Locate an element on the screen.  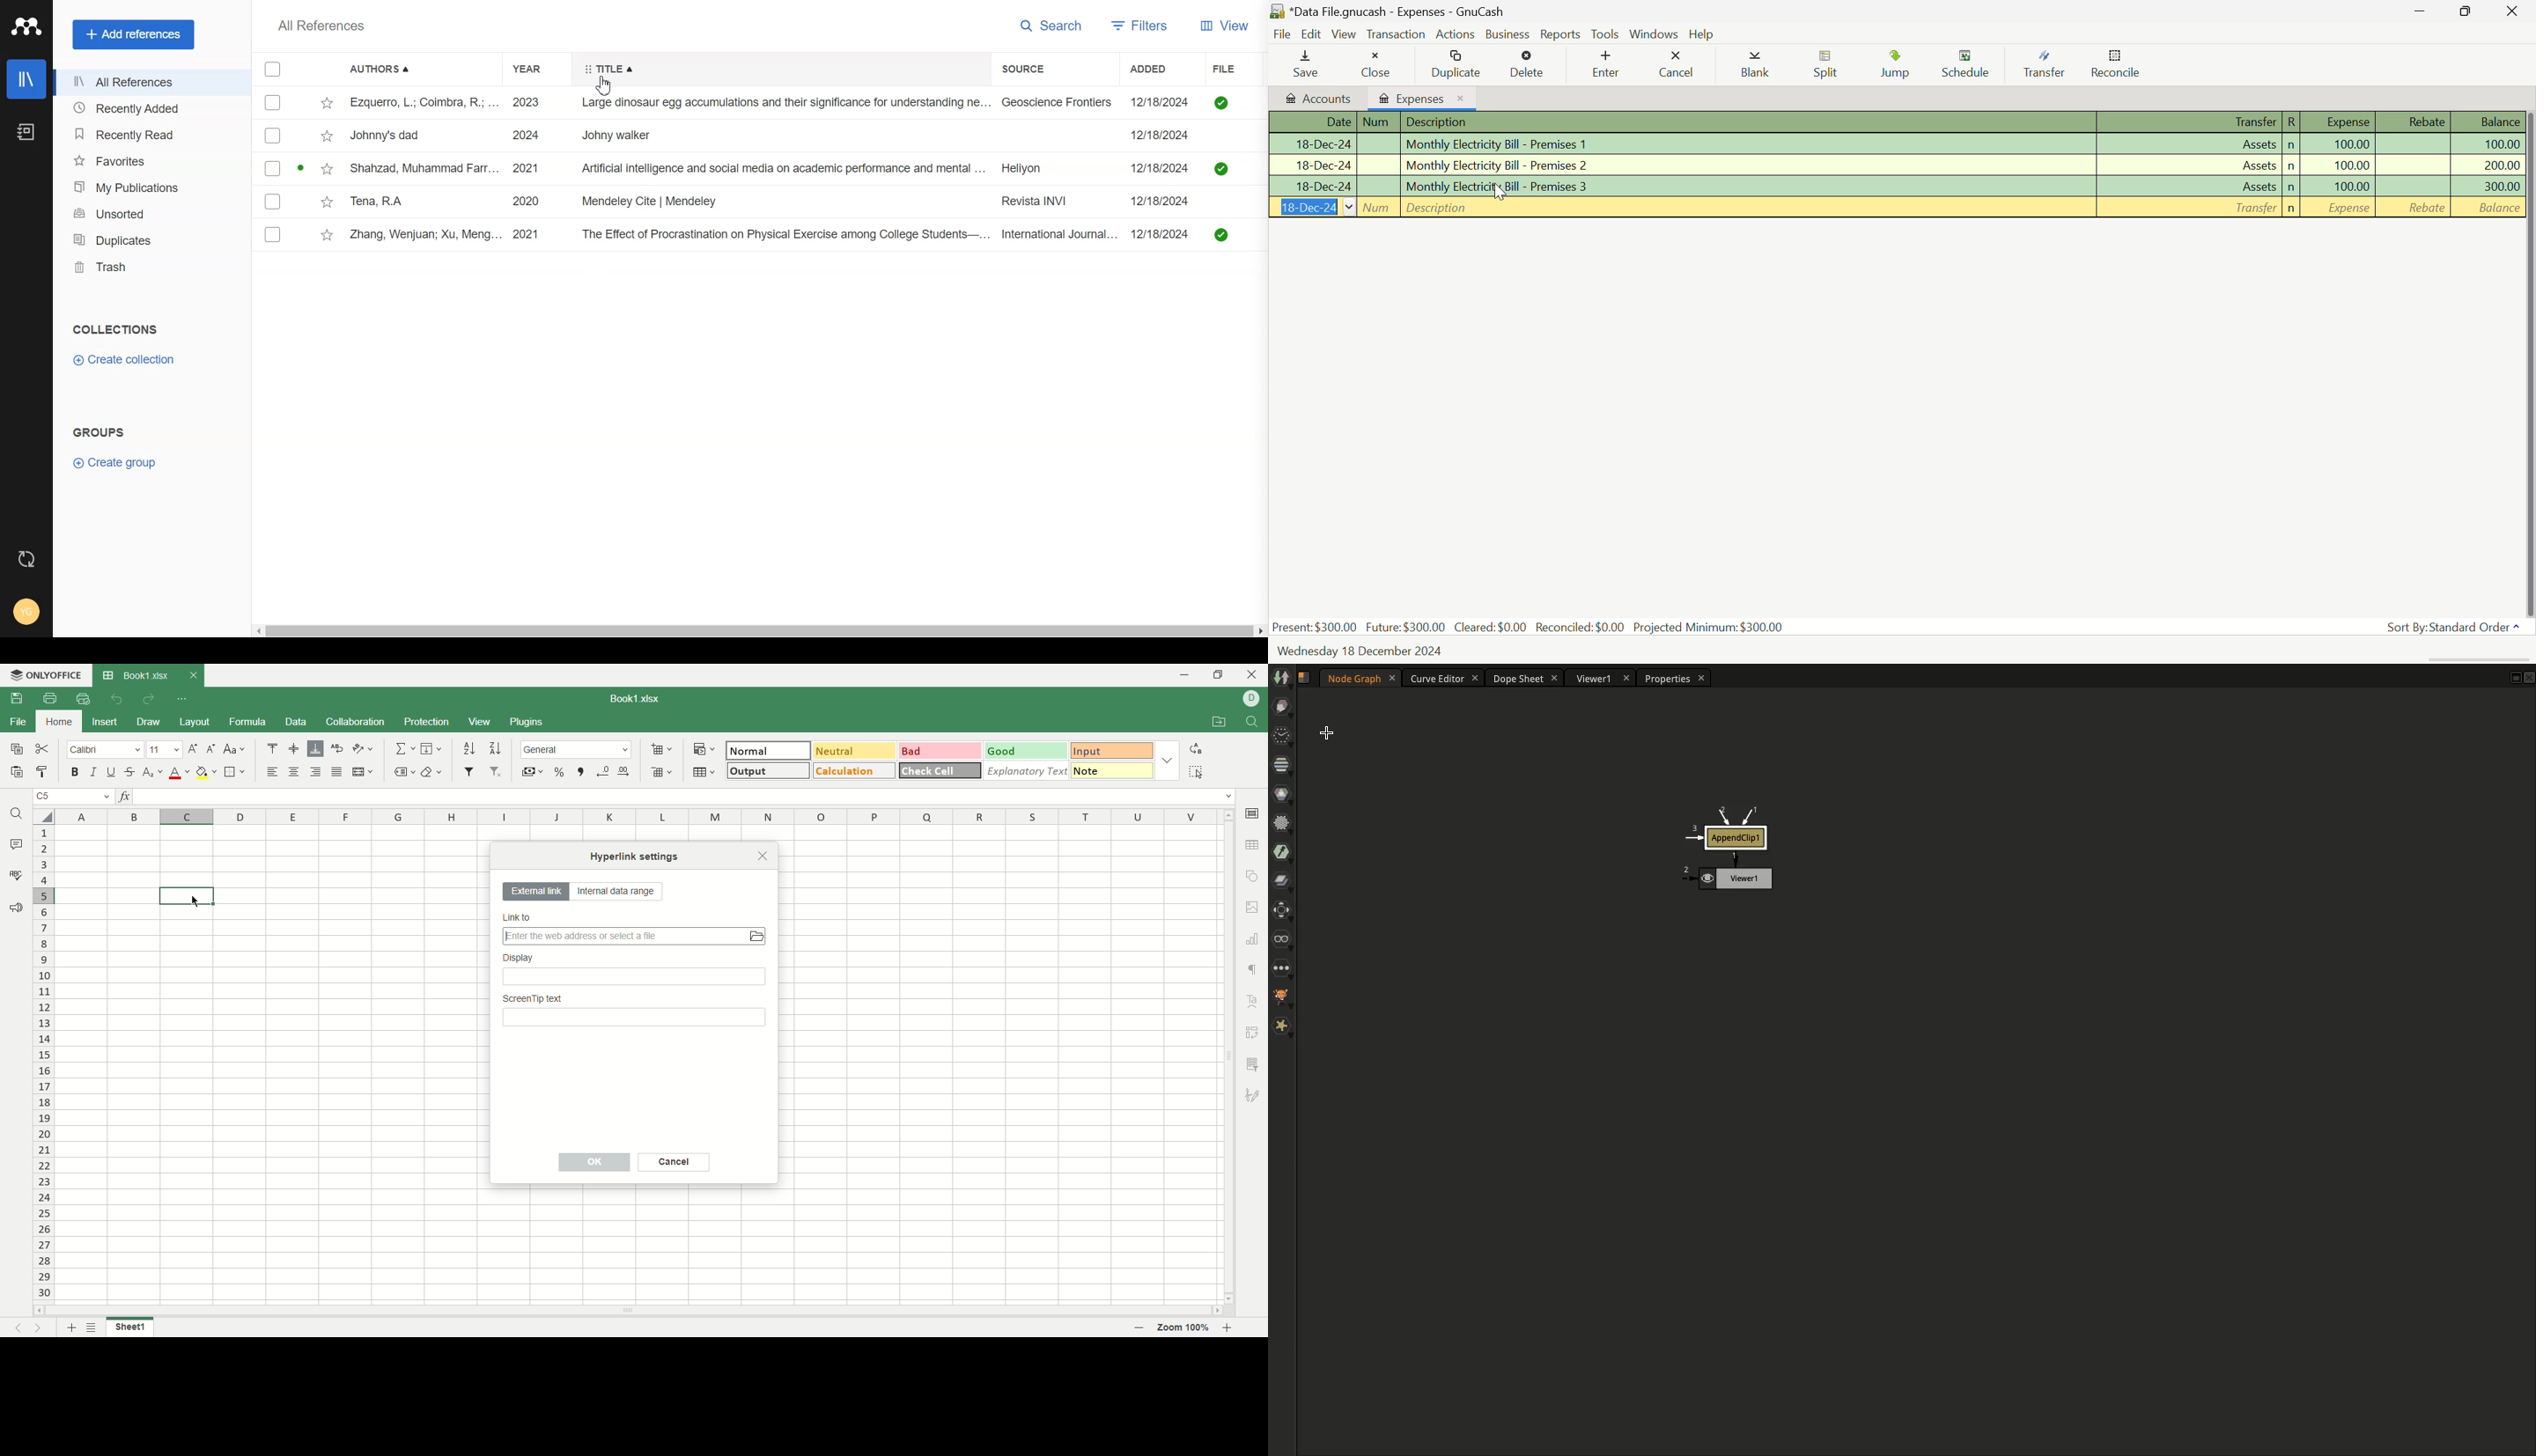
check cell is located at coordinates (941, 770).